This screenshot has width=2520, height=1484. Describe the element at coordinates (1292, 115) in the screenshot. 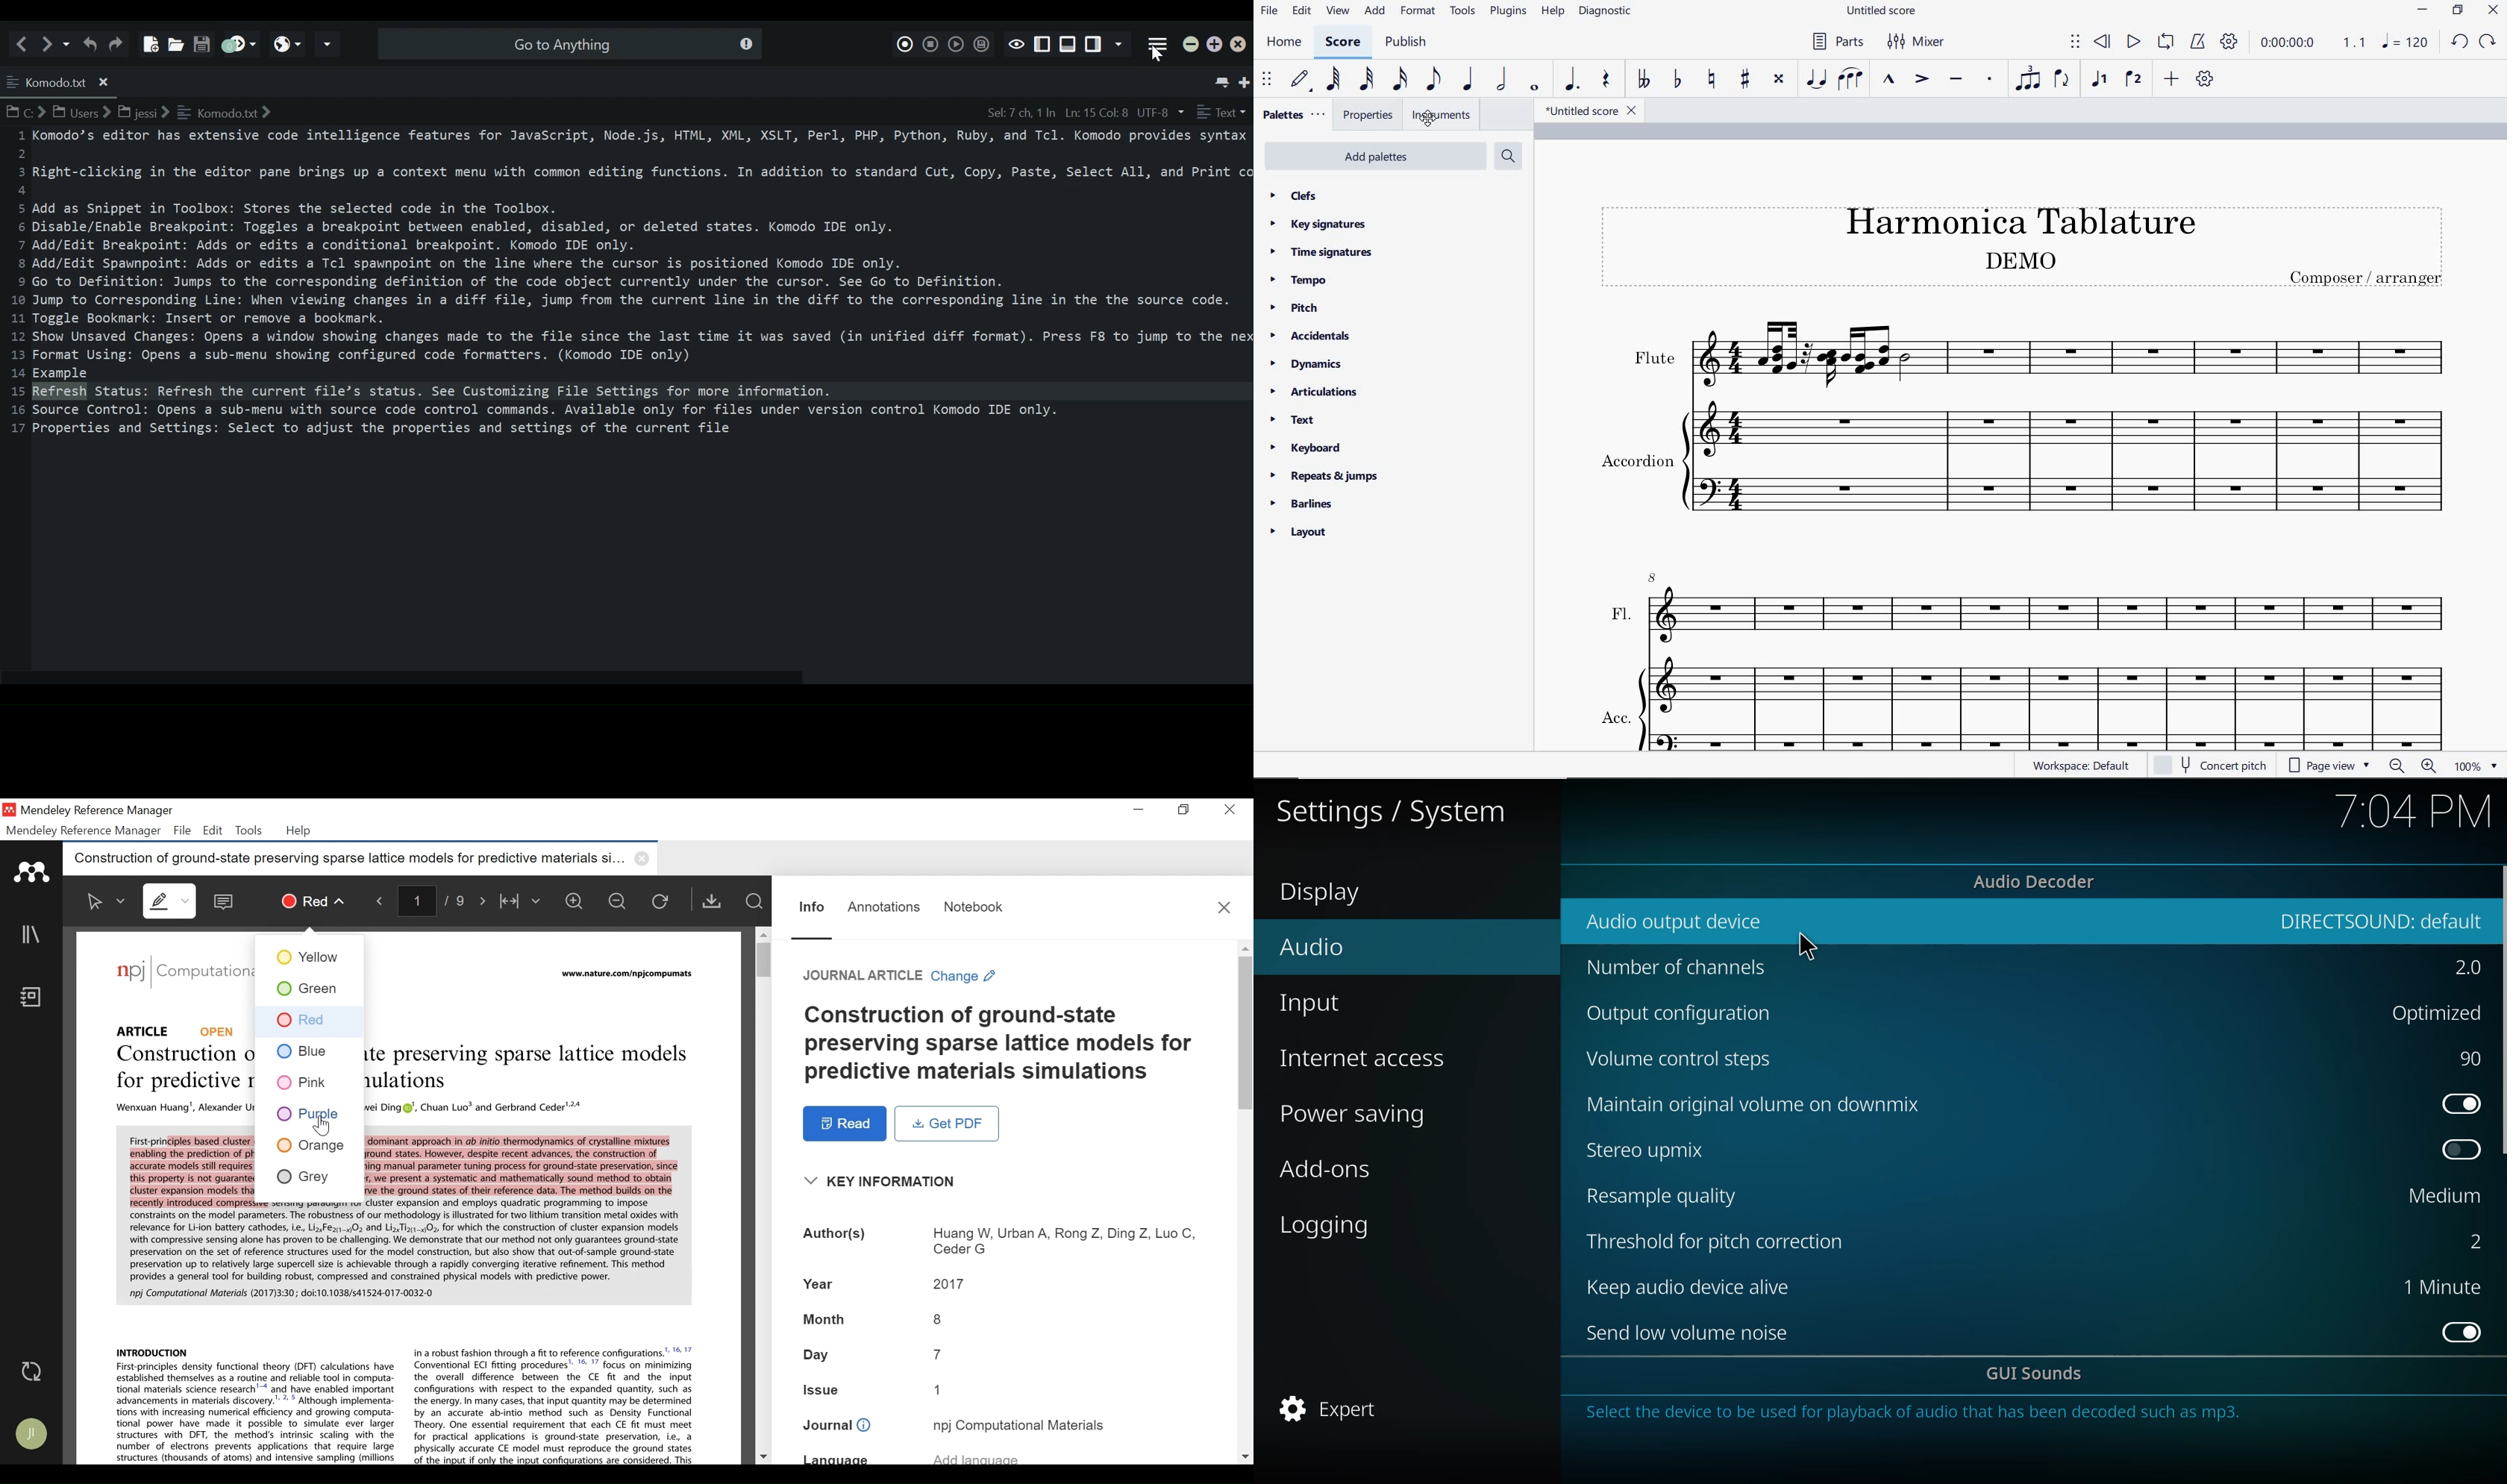

I see `palettes` at that location.